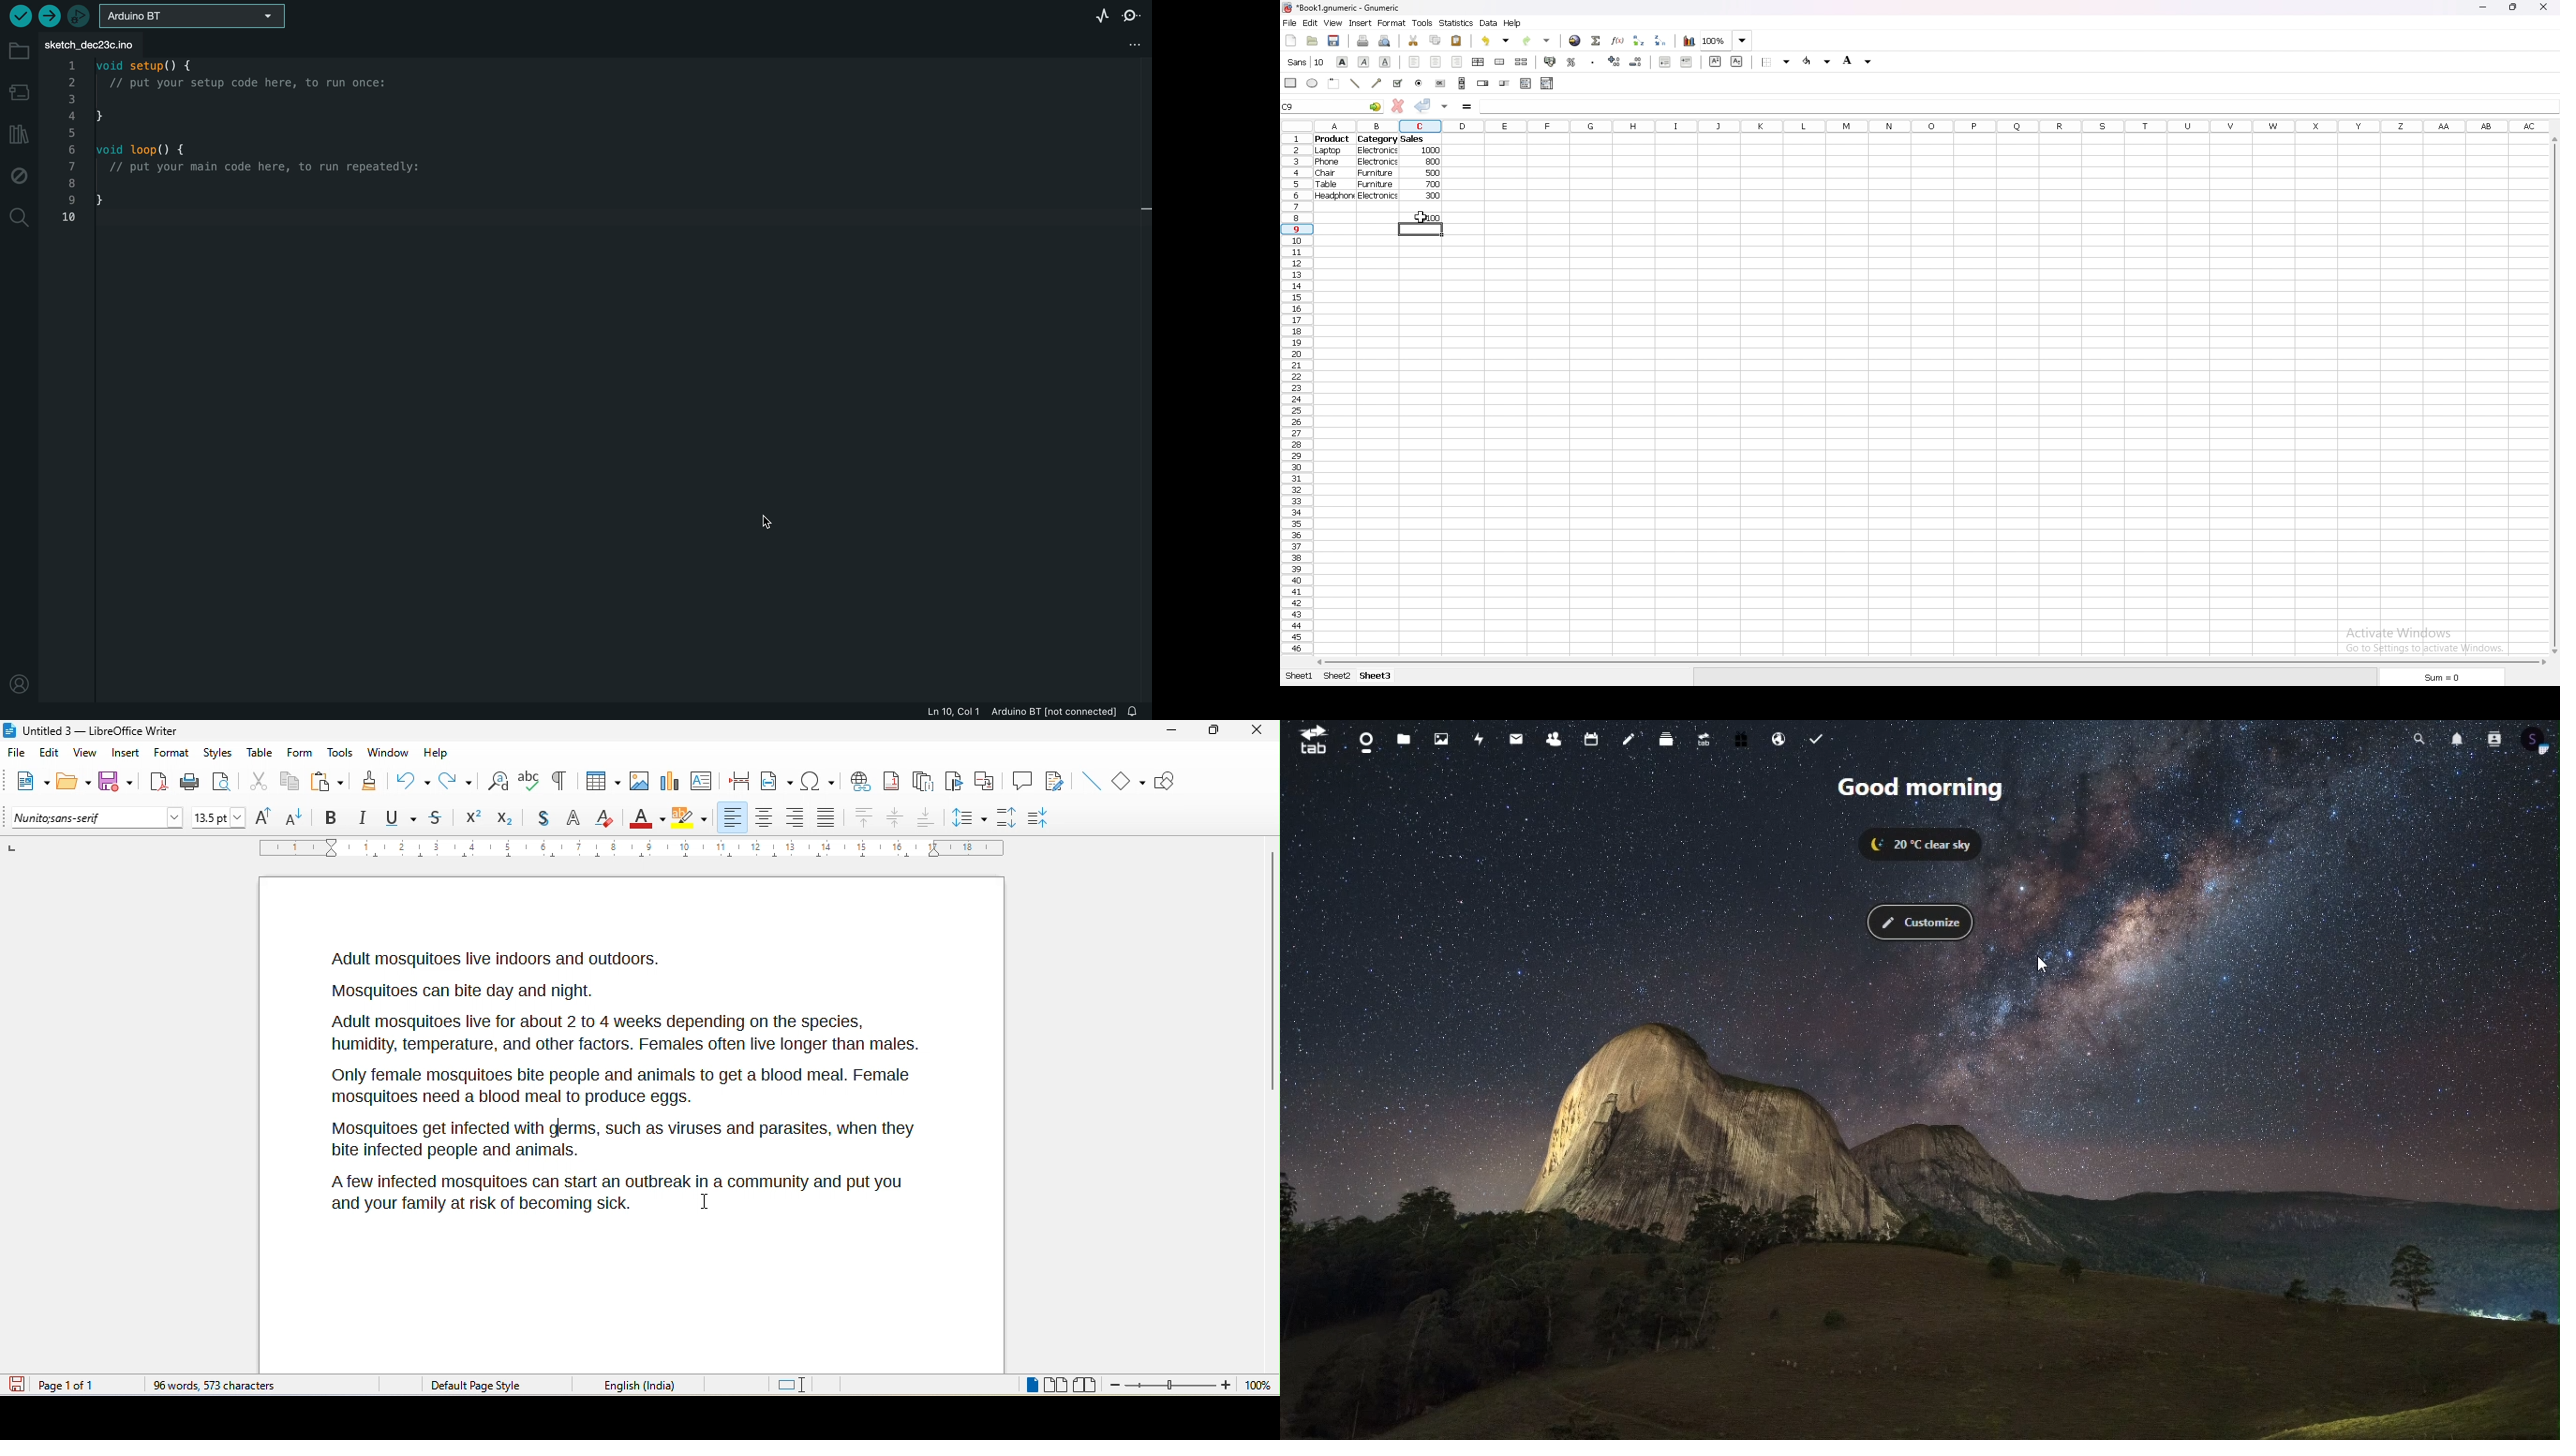 This screenshot has height=1456, width=2576. Describe the element at coordinates (1137, 712) in the screenshot. I see `notification` at that location.